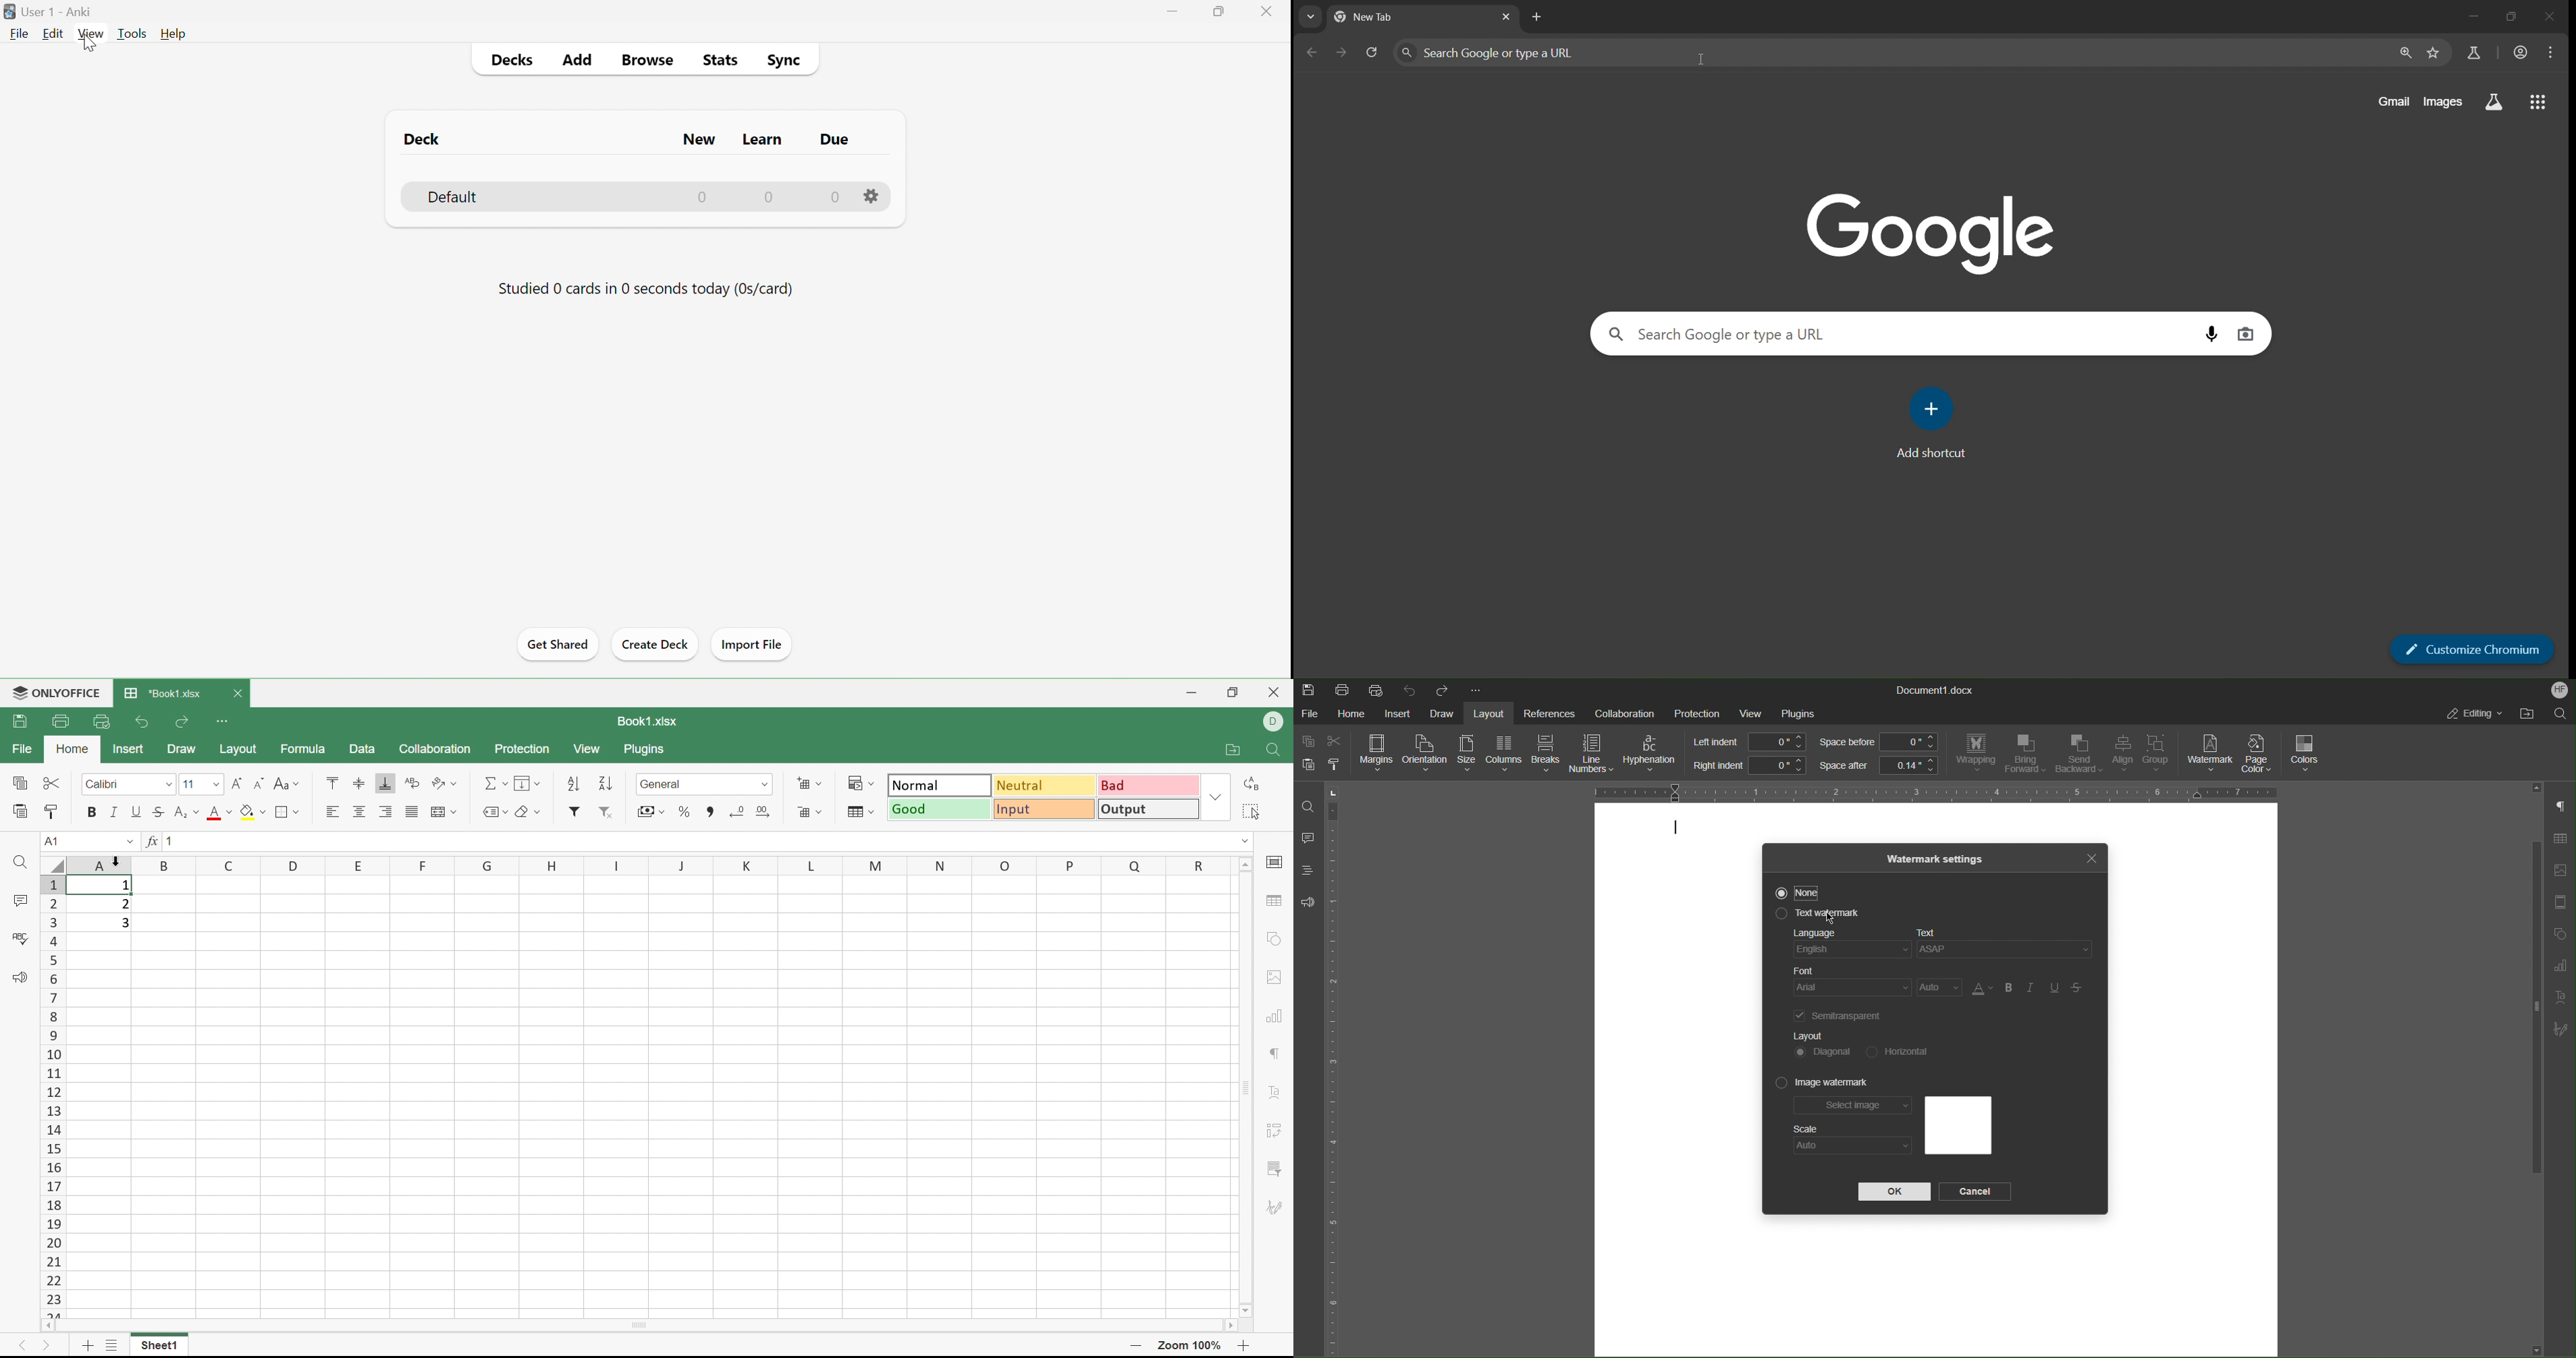  Describe the element at coordinates (48, 1326) in the screenshot. I see `Scroll left` at that location.